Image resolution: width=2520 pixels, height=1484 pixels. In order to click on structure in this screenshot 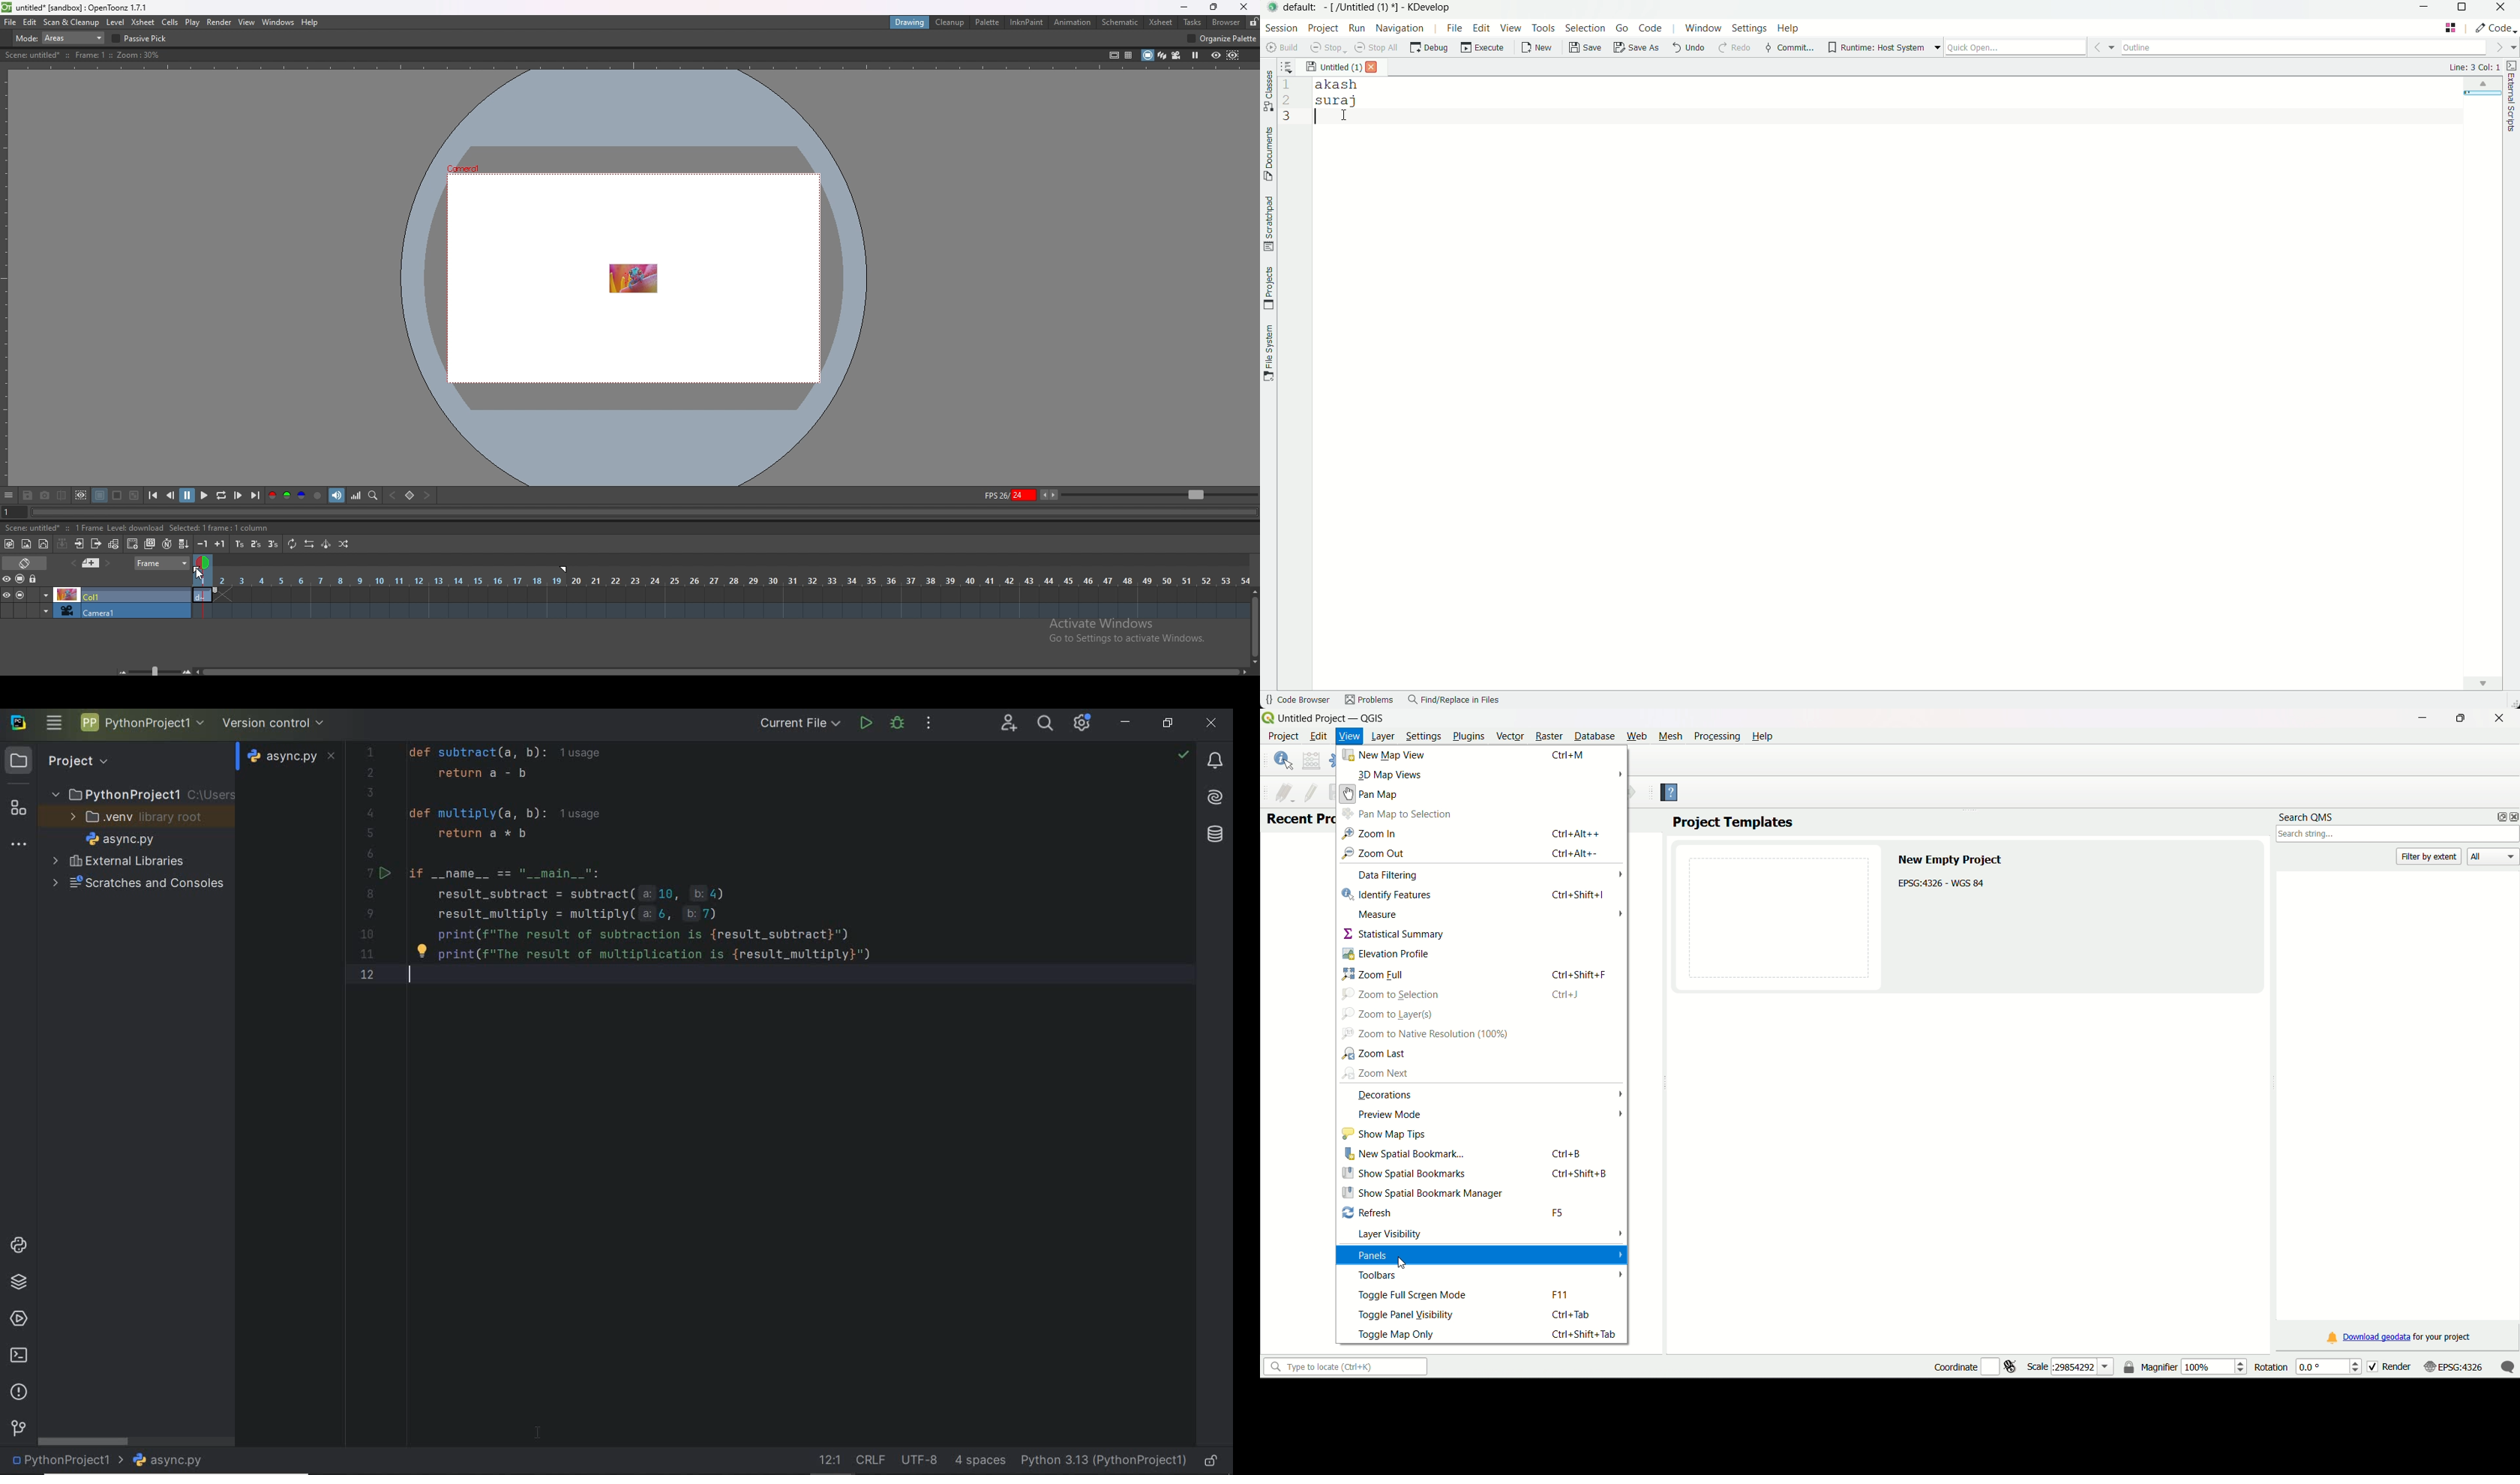, I will do `click(18, 811)`.